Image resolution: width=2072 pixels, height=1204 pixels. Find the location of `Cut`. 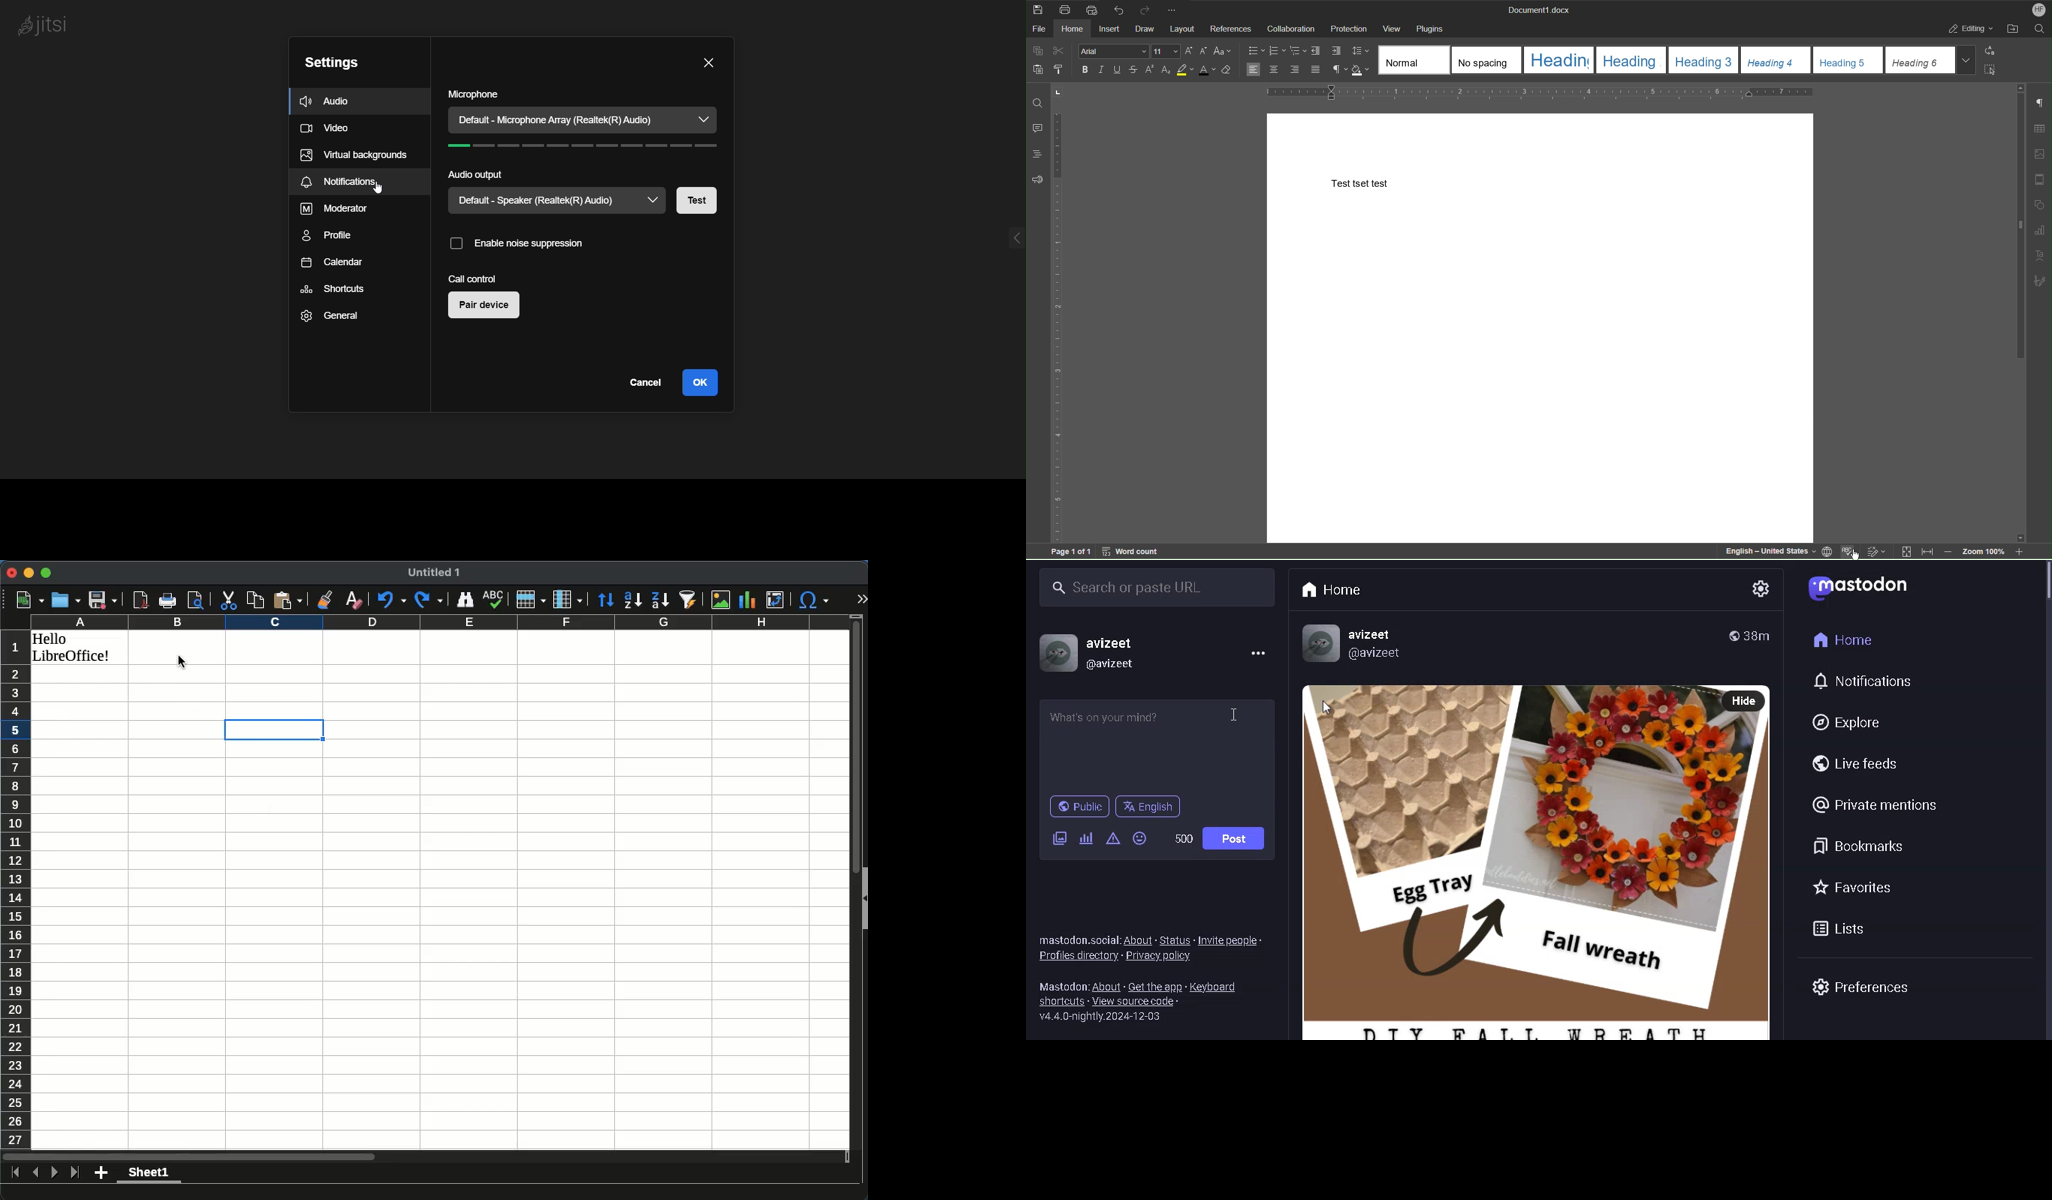

Cut is located at coordinates (1059, 51).